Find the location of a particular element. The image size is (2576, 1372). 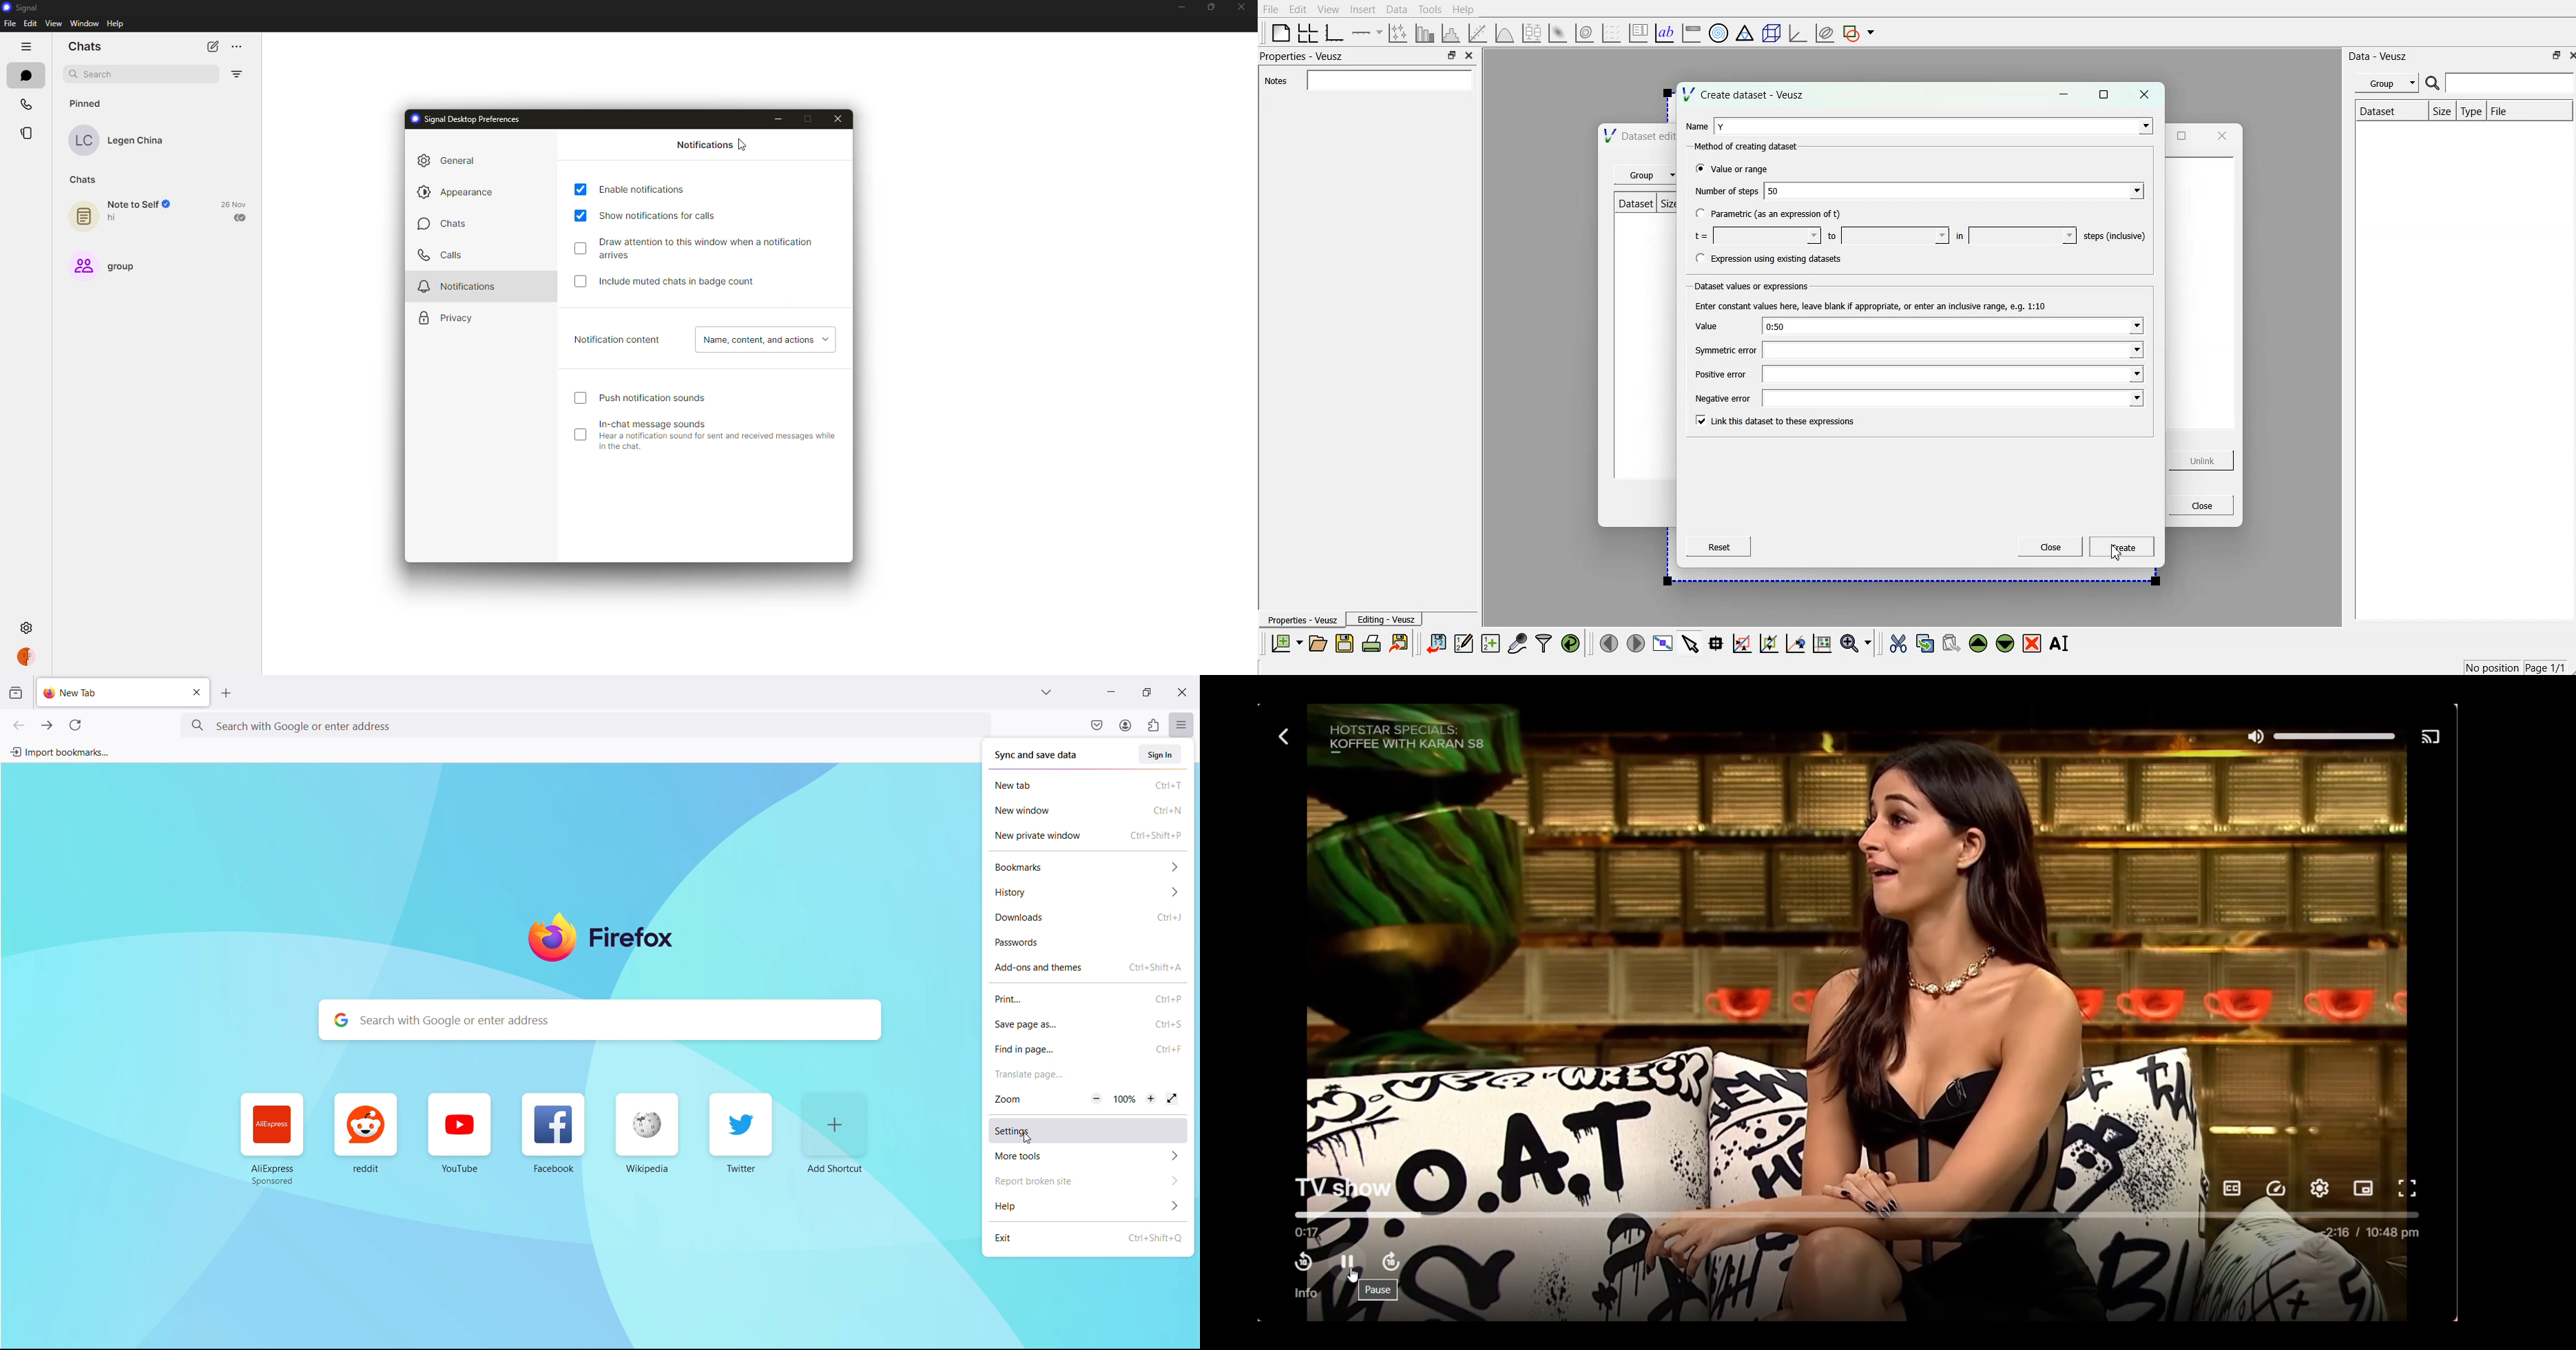

zoom in is located at coordinates (1152, 1099).